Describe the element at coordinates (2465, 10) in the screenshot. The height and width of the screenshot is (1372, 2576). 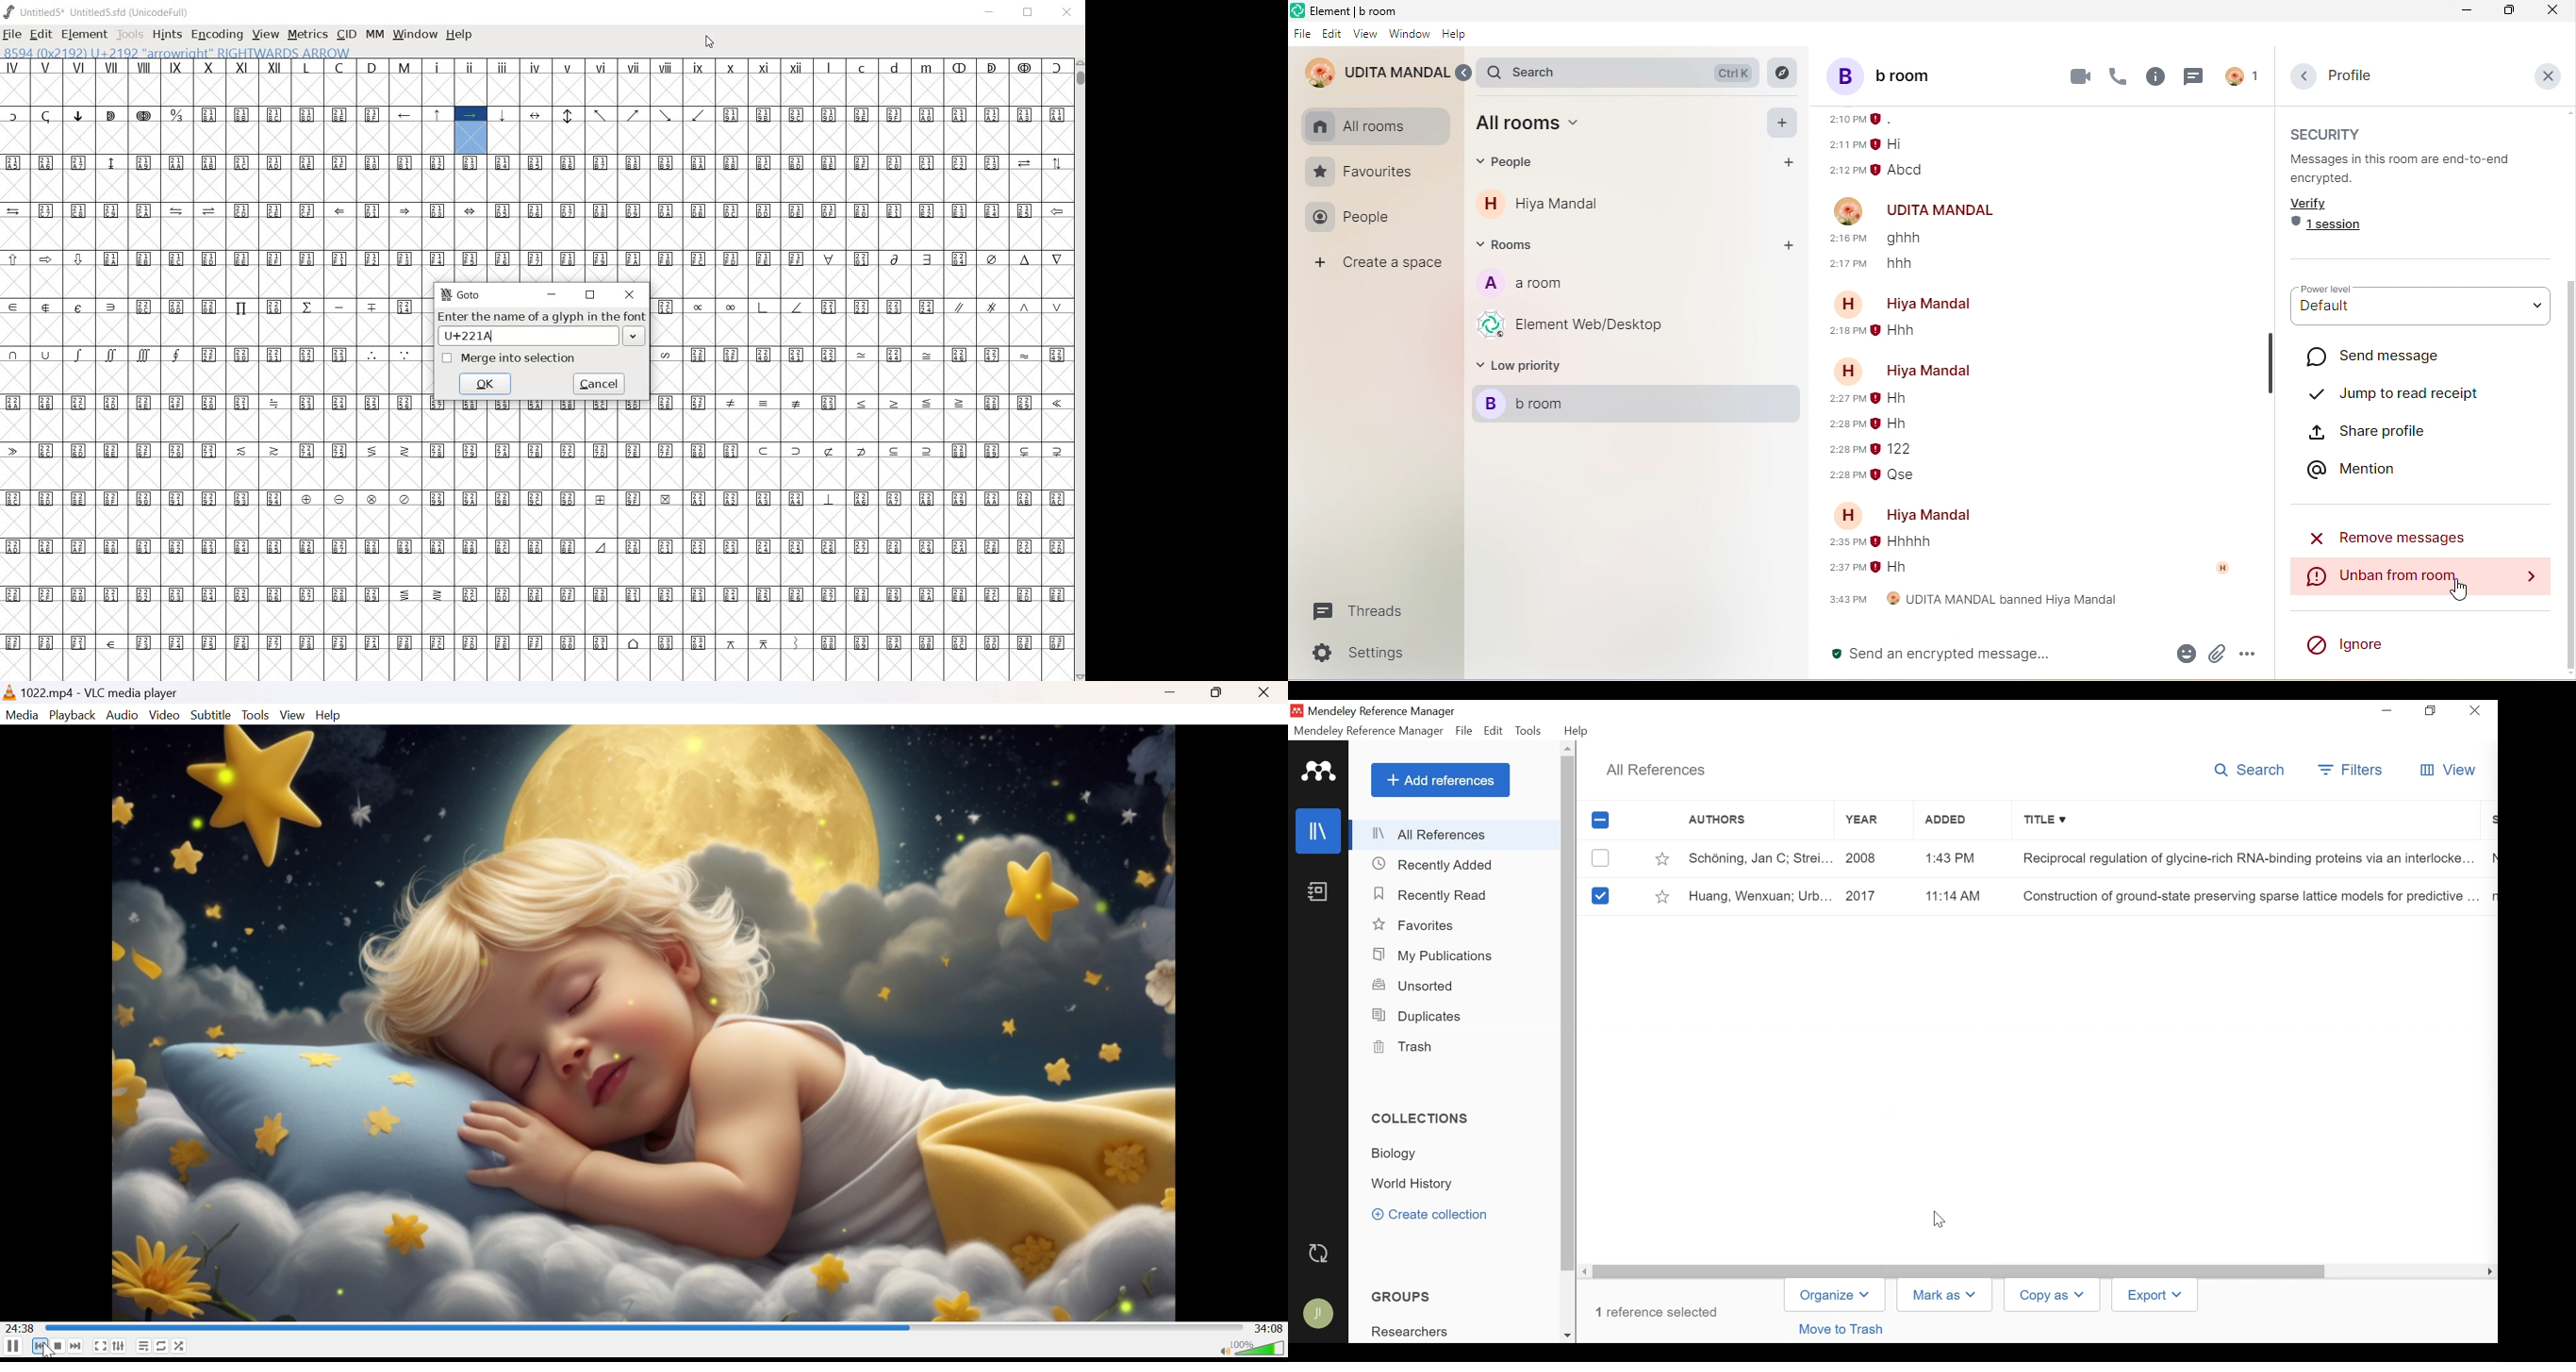
I see `minimize` at that location.